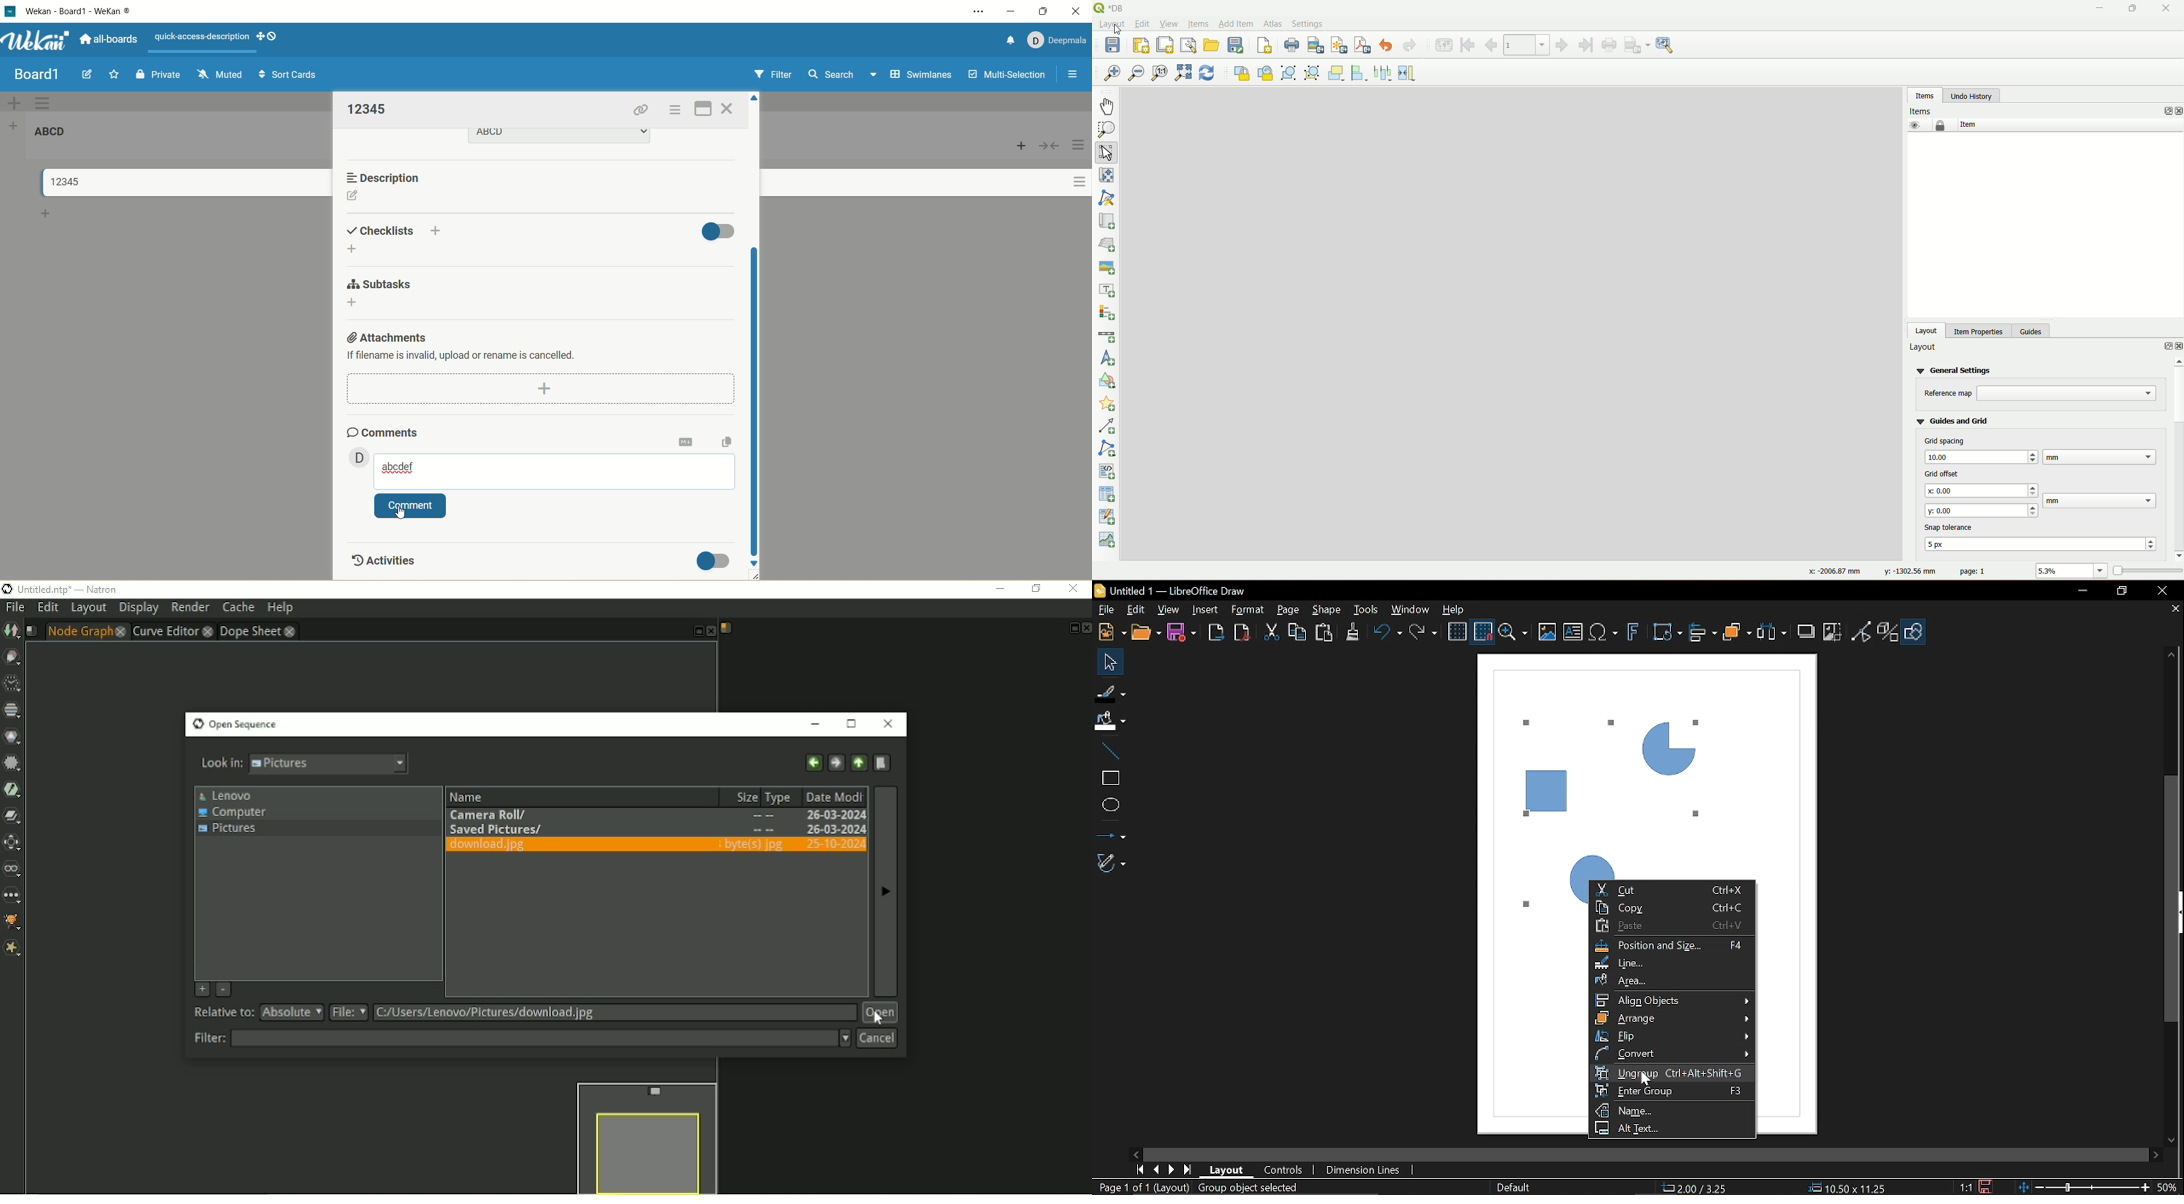  What do you see at coordinates (1527, 44) in the screenshot?
I see `atlas toolbar` at bounding box center [1527, 44].